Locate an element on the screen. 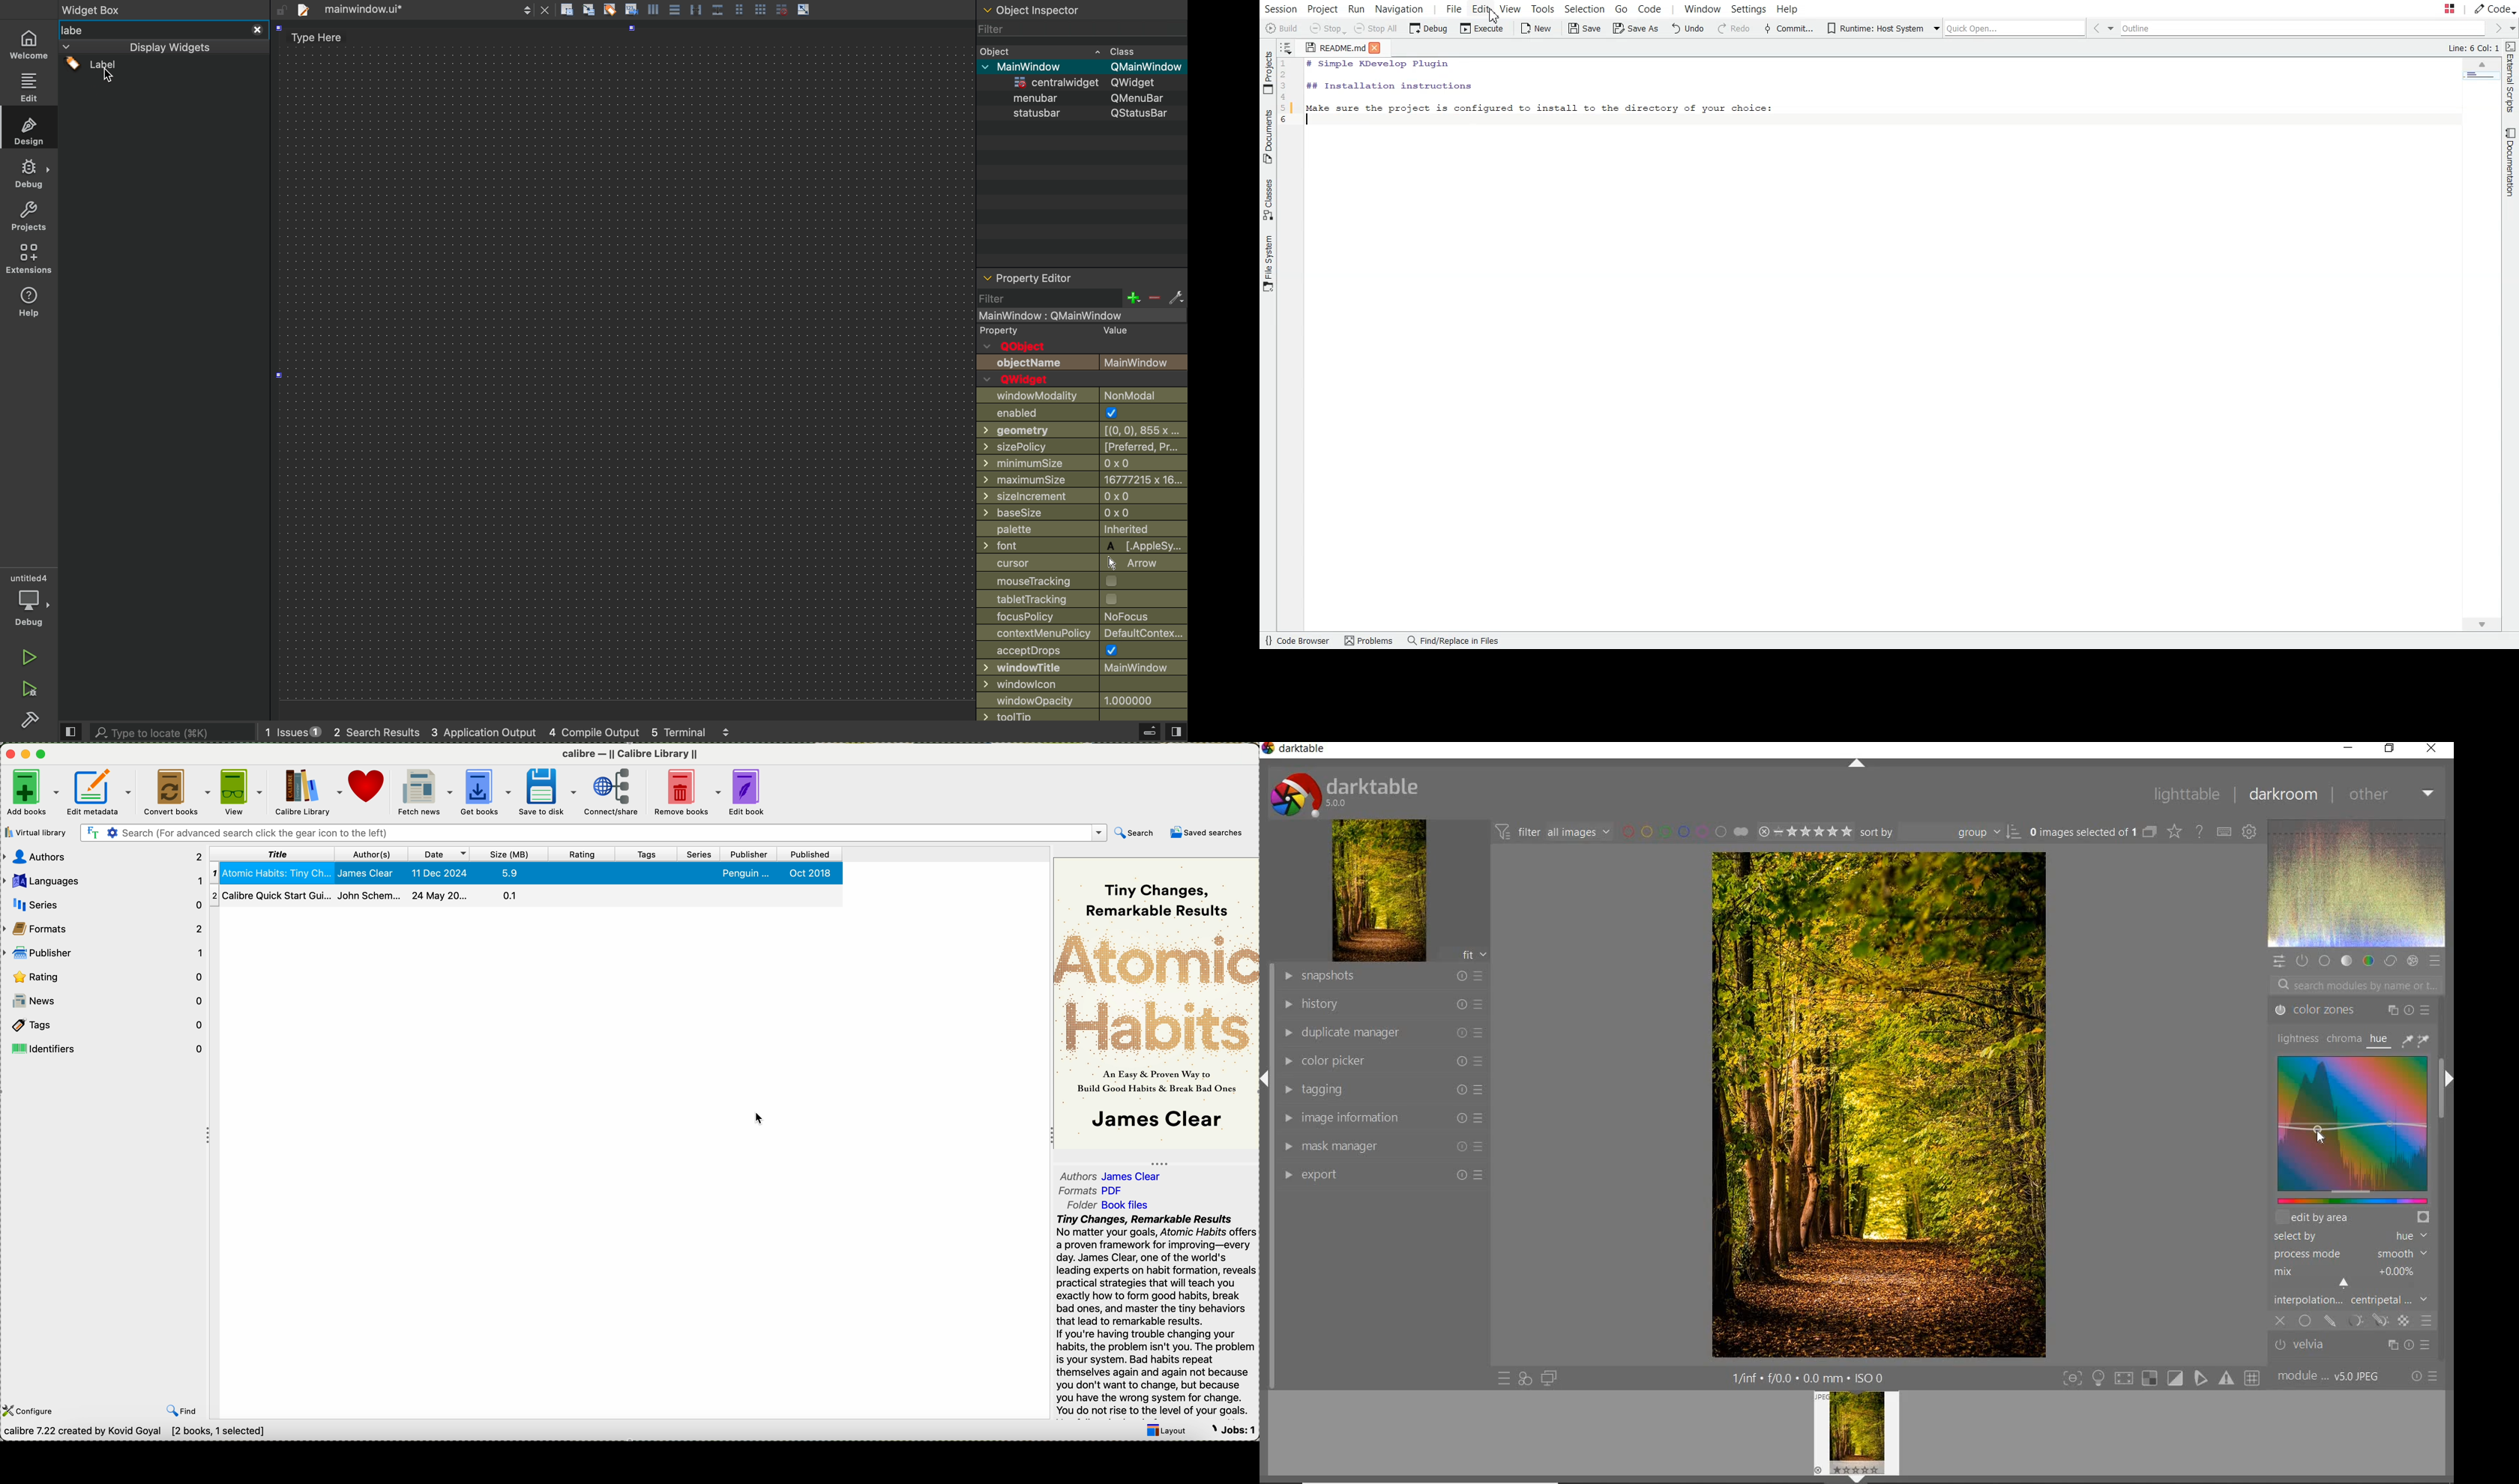  Parallel is located at coordinates (698, 9).